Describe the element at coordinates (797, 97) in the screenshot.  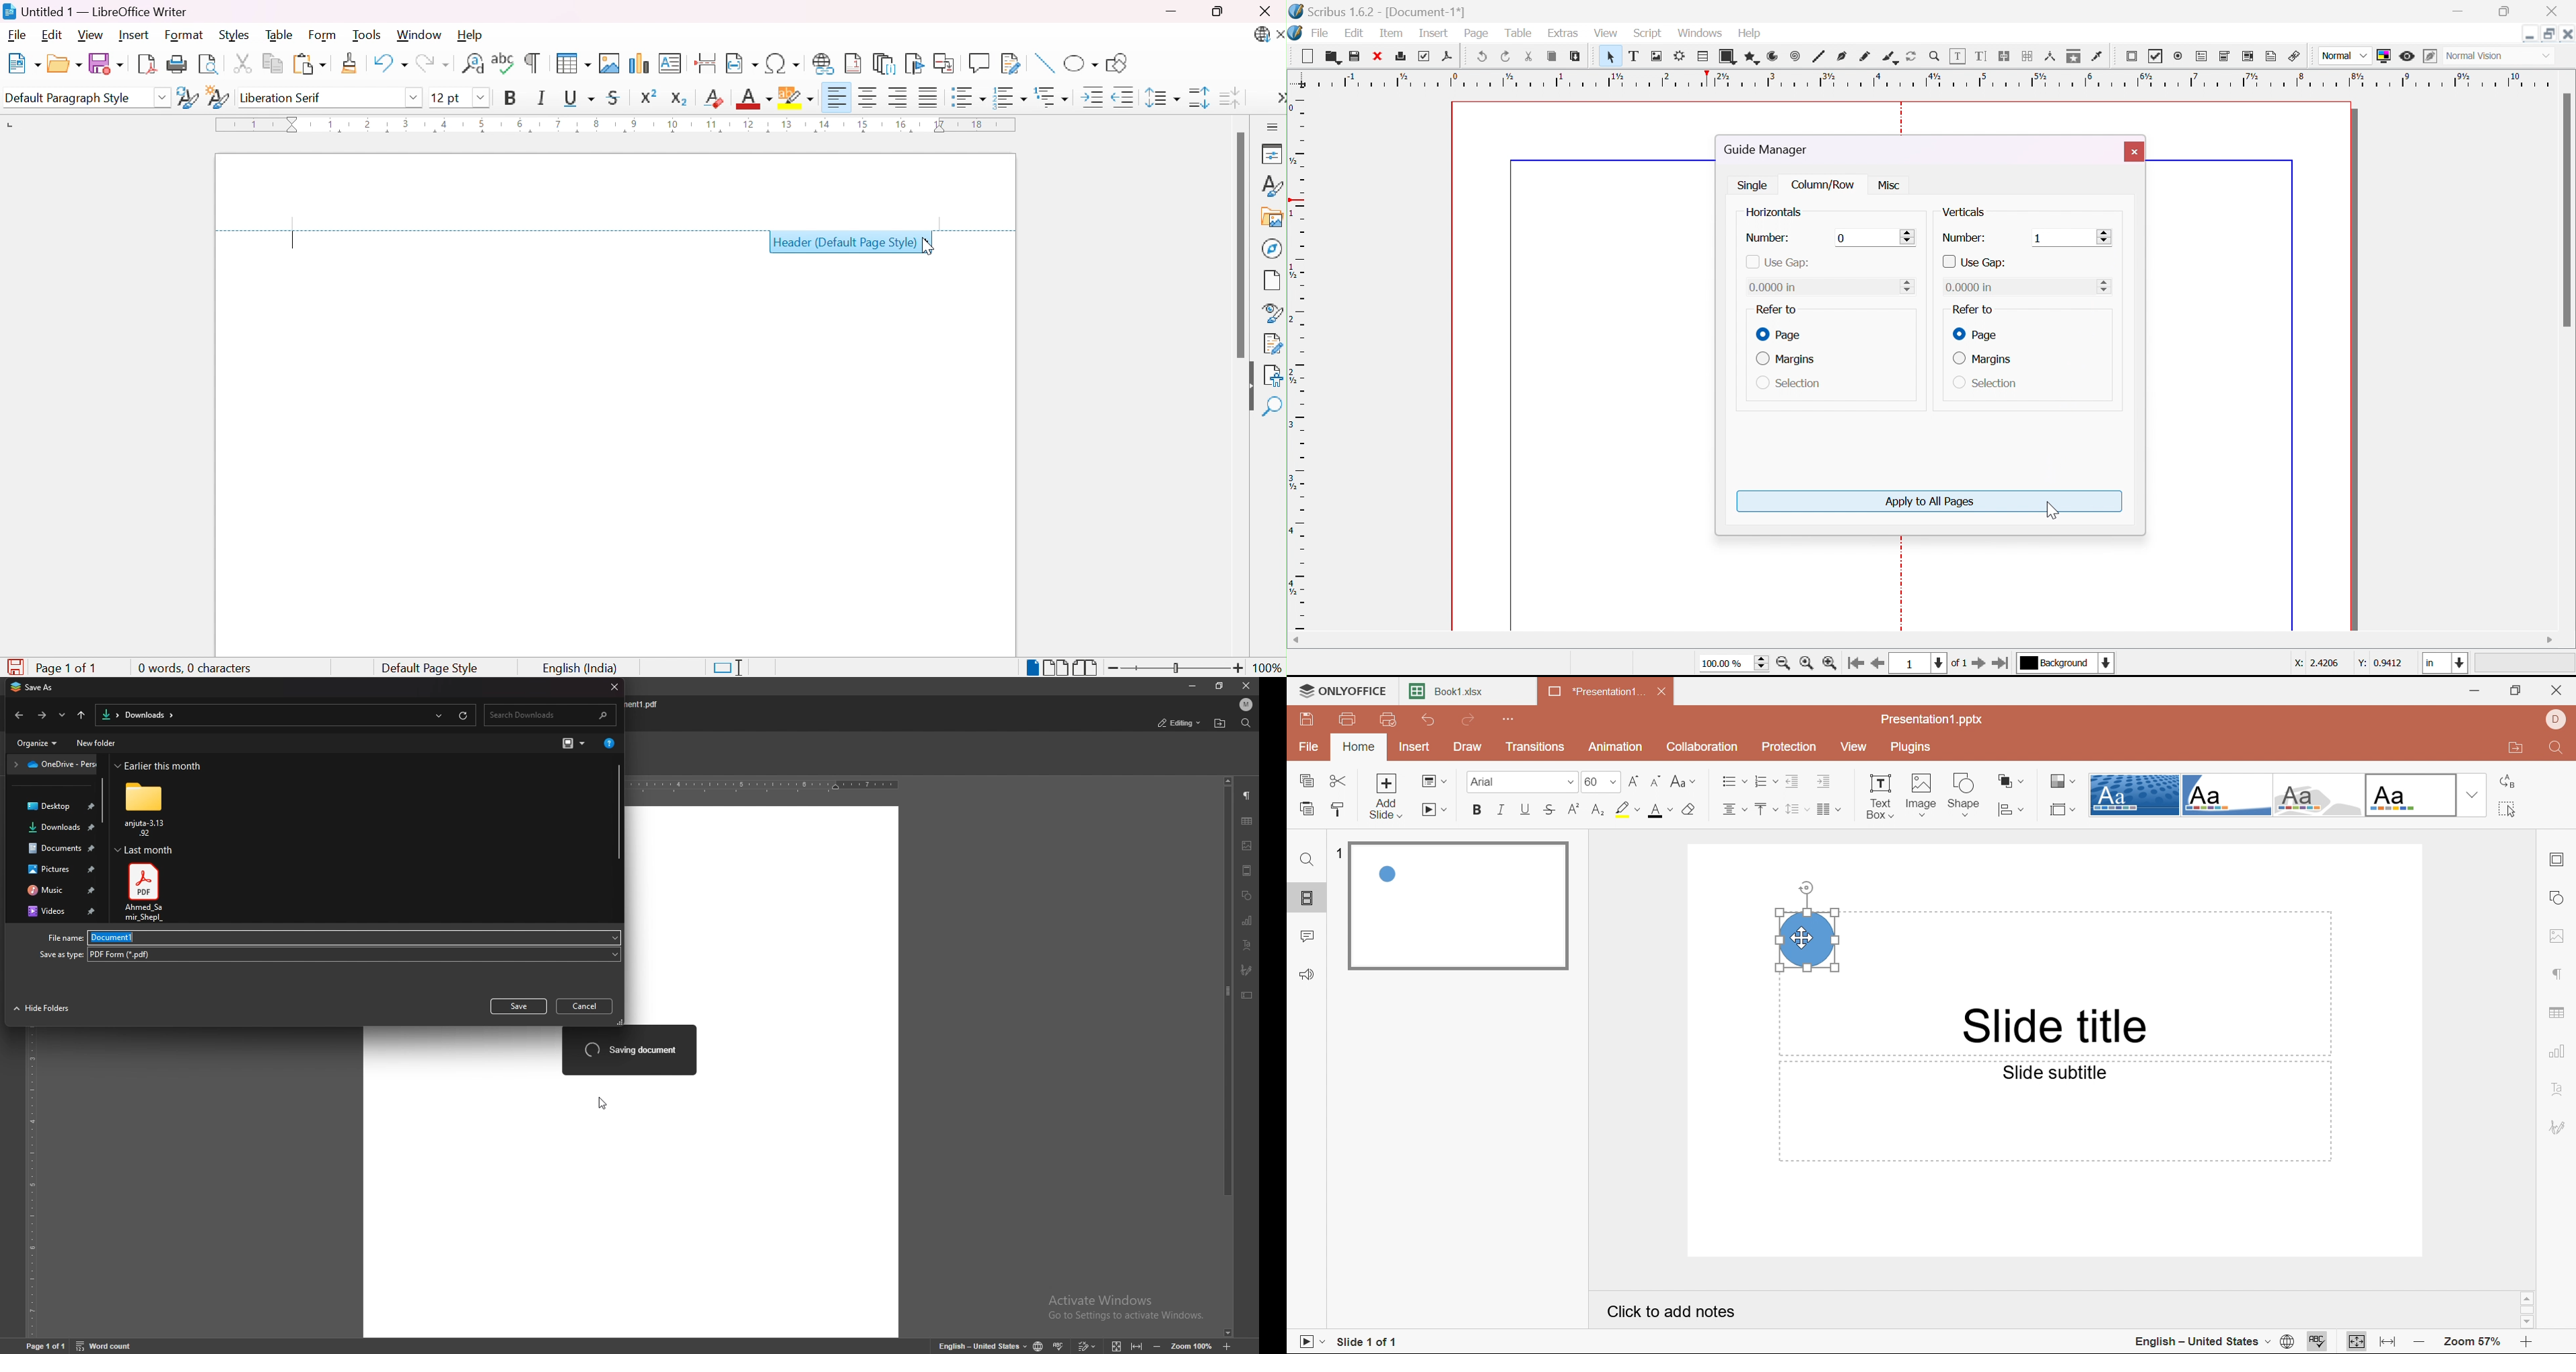
I see `Character highlighting color` at that location.